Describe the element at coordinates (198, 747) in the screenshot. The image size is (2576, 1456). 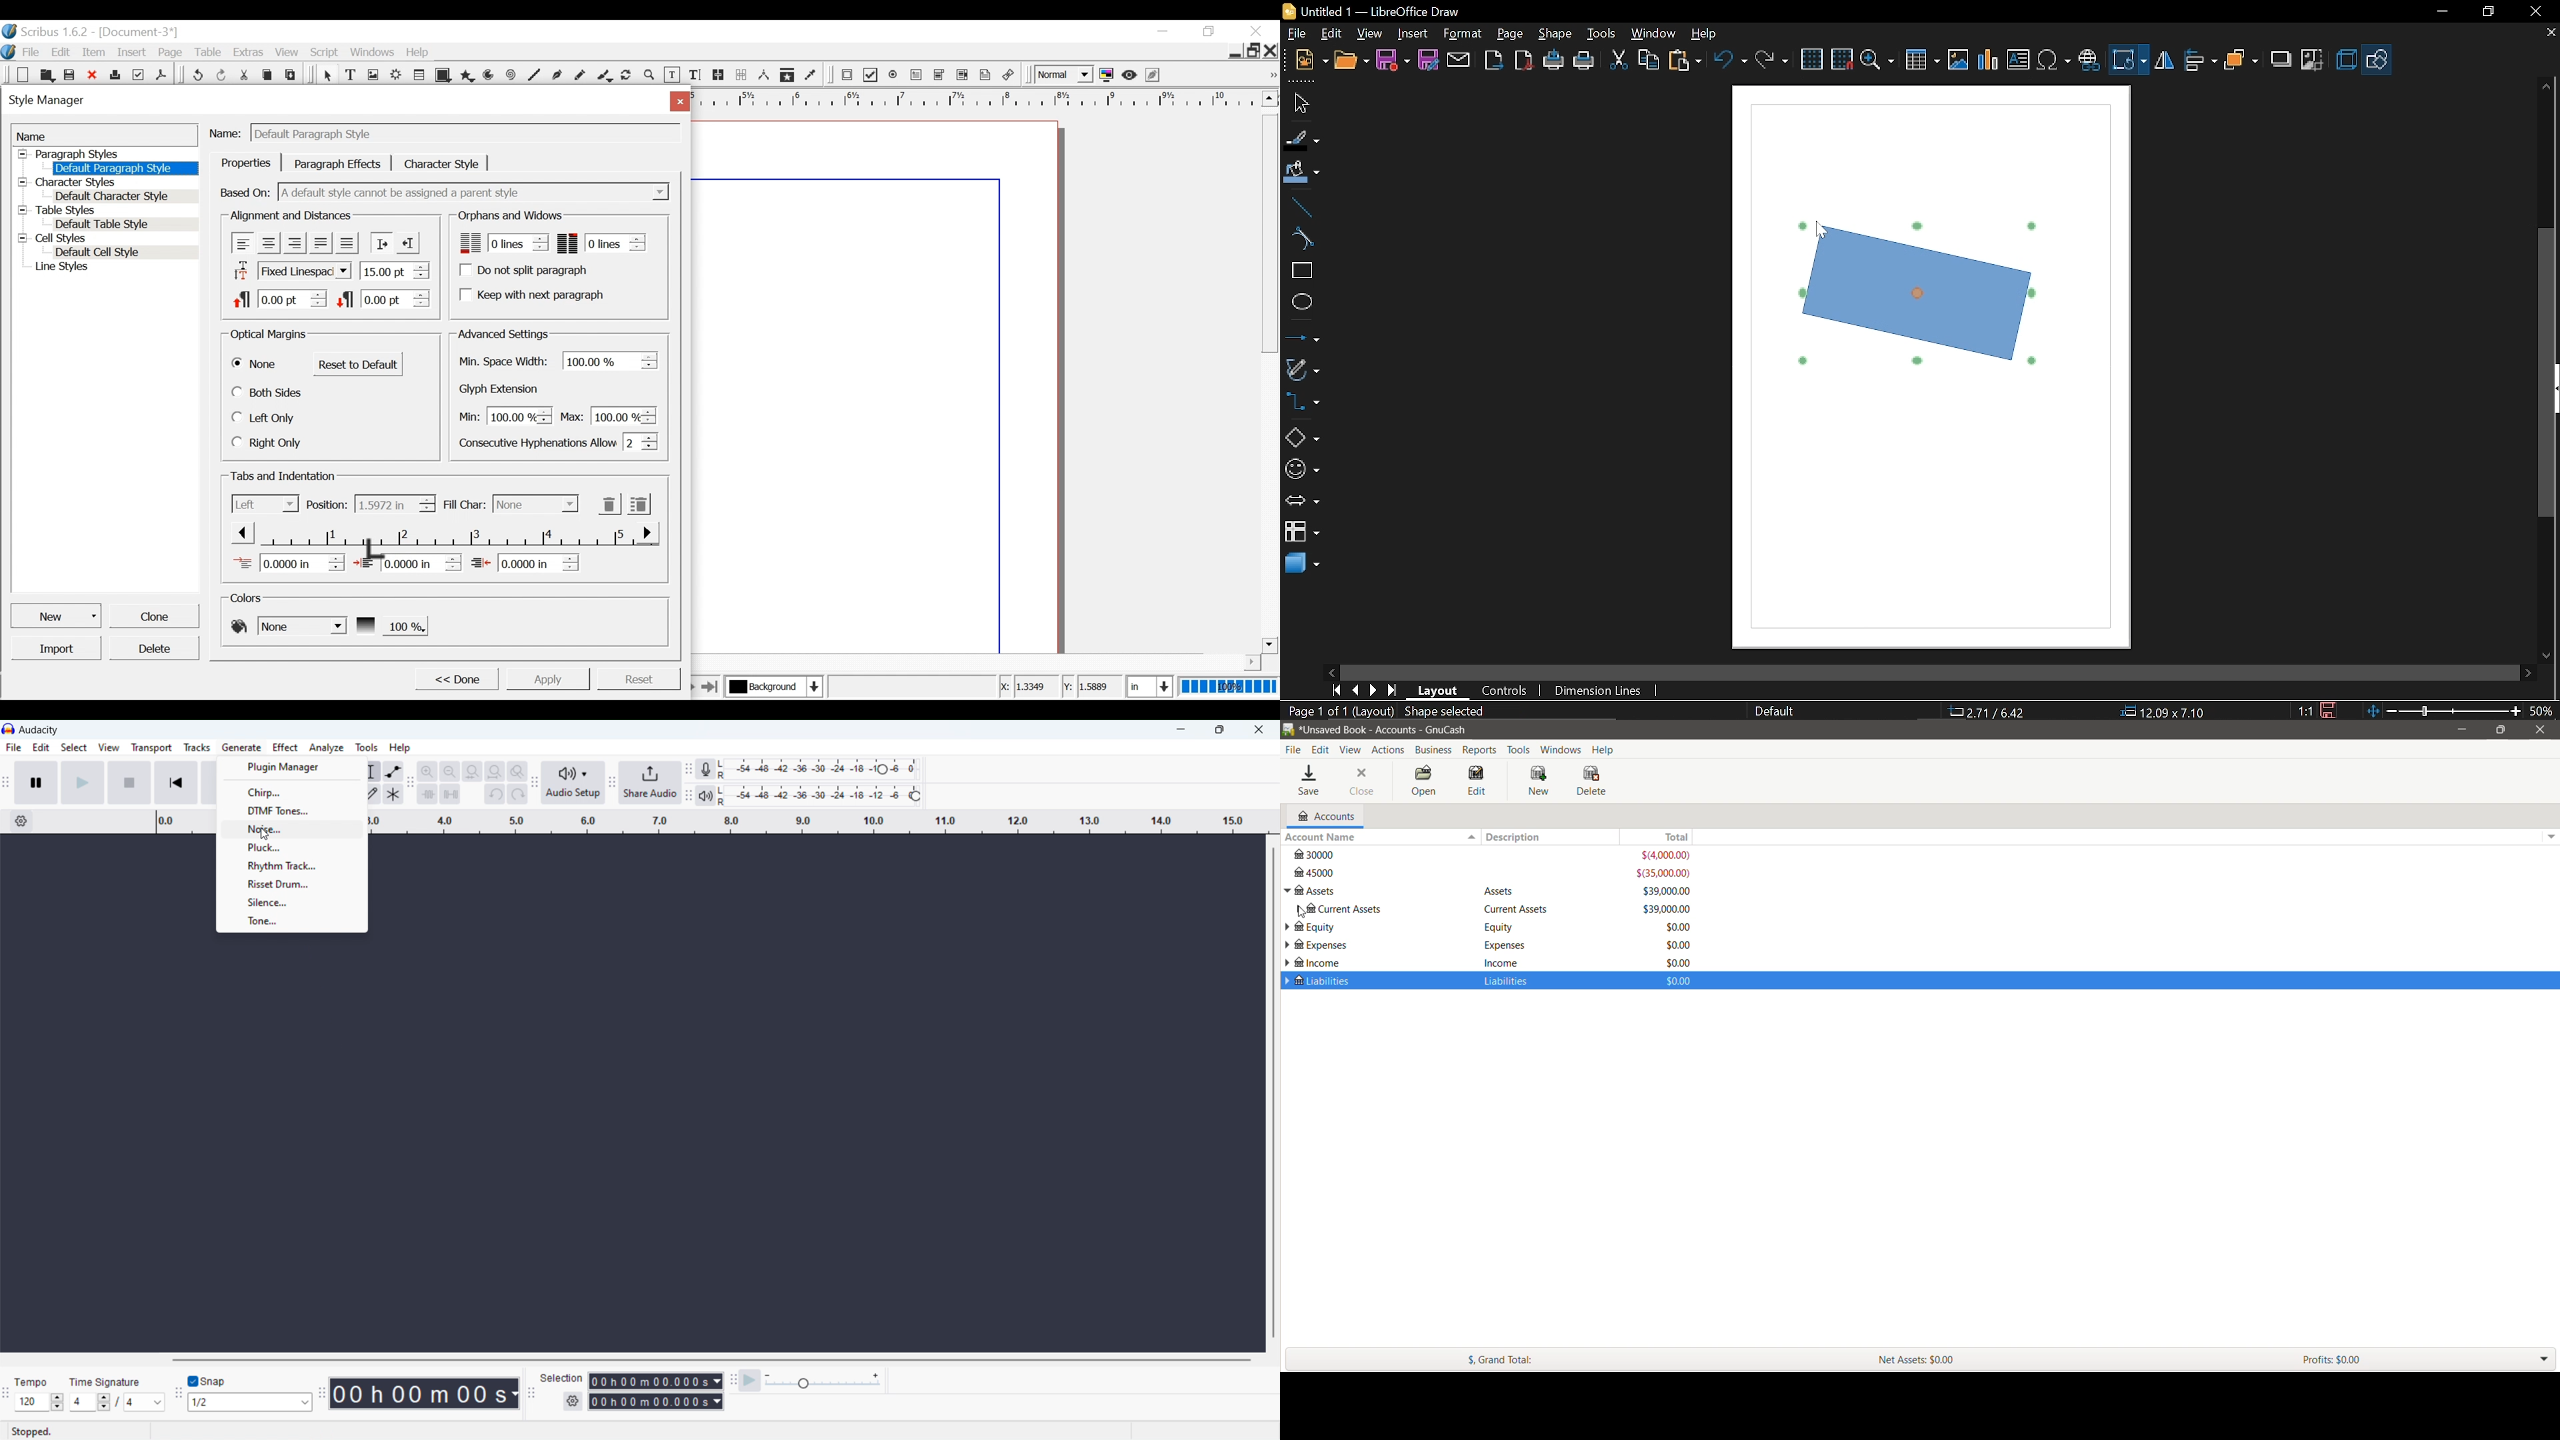
I see `Tracks` at that location.